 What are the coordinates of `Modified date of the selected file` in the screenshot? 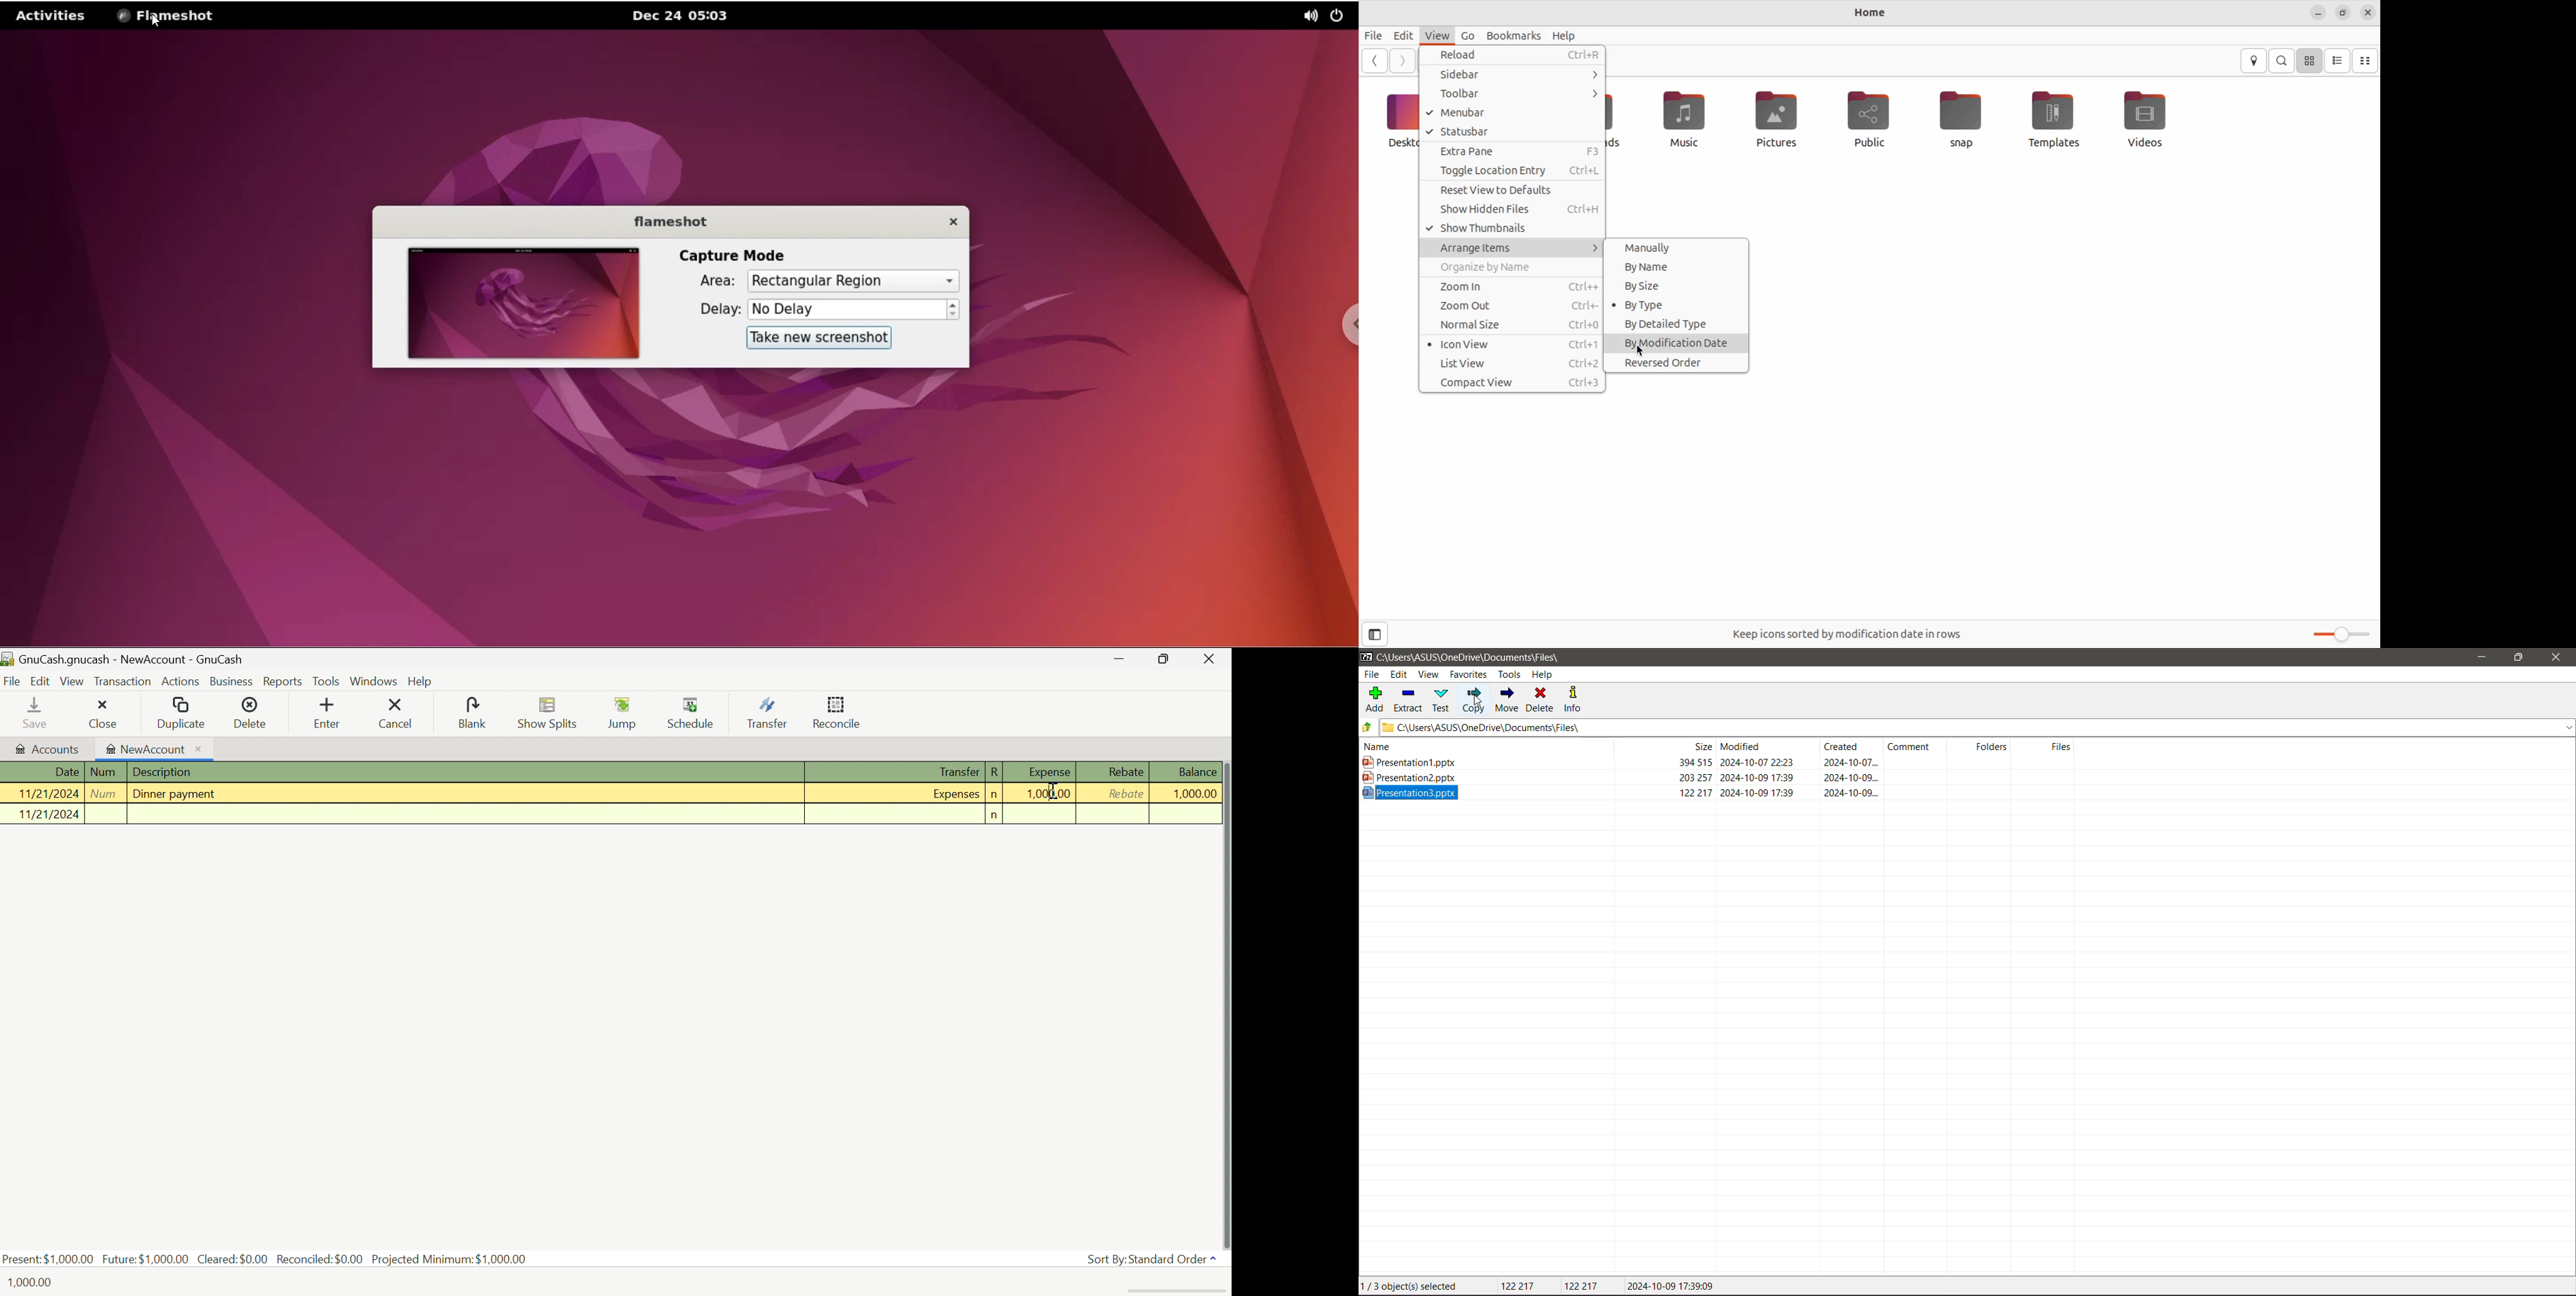 It's located at (1674, 1286).